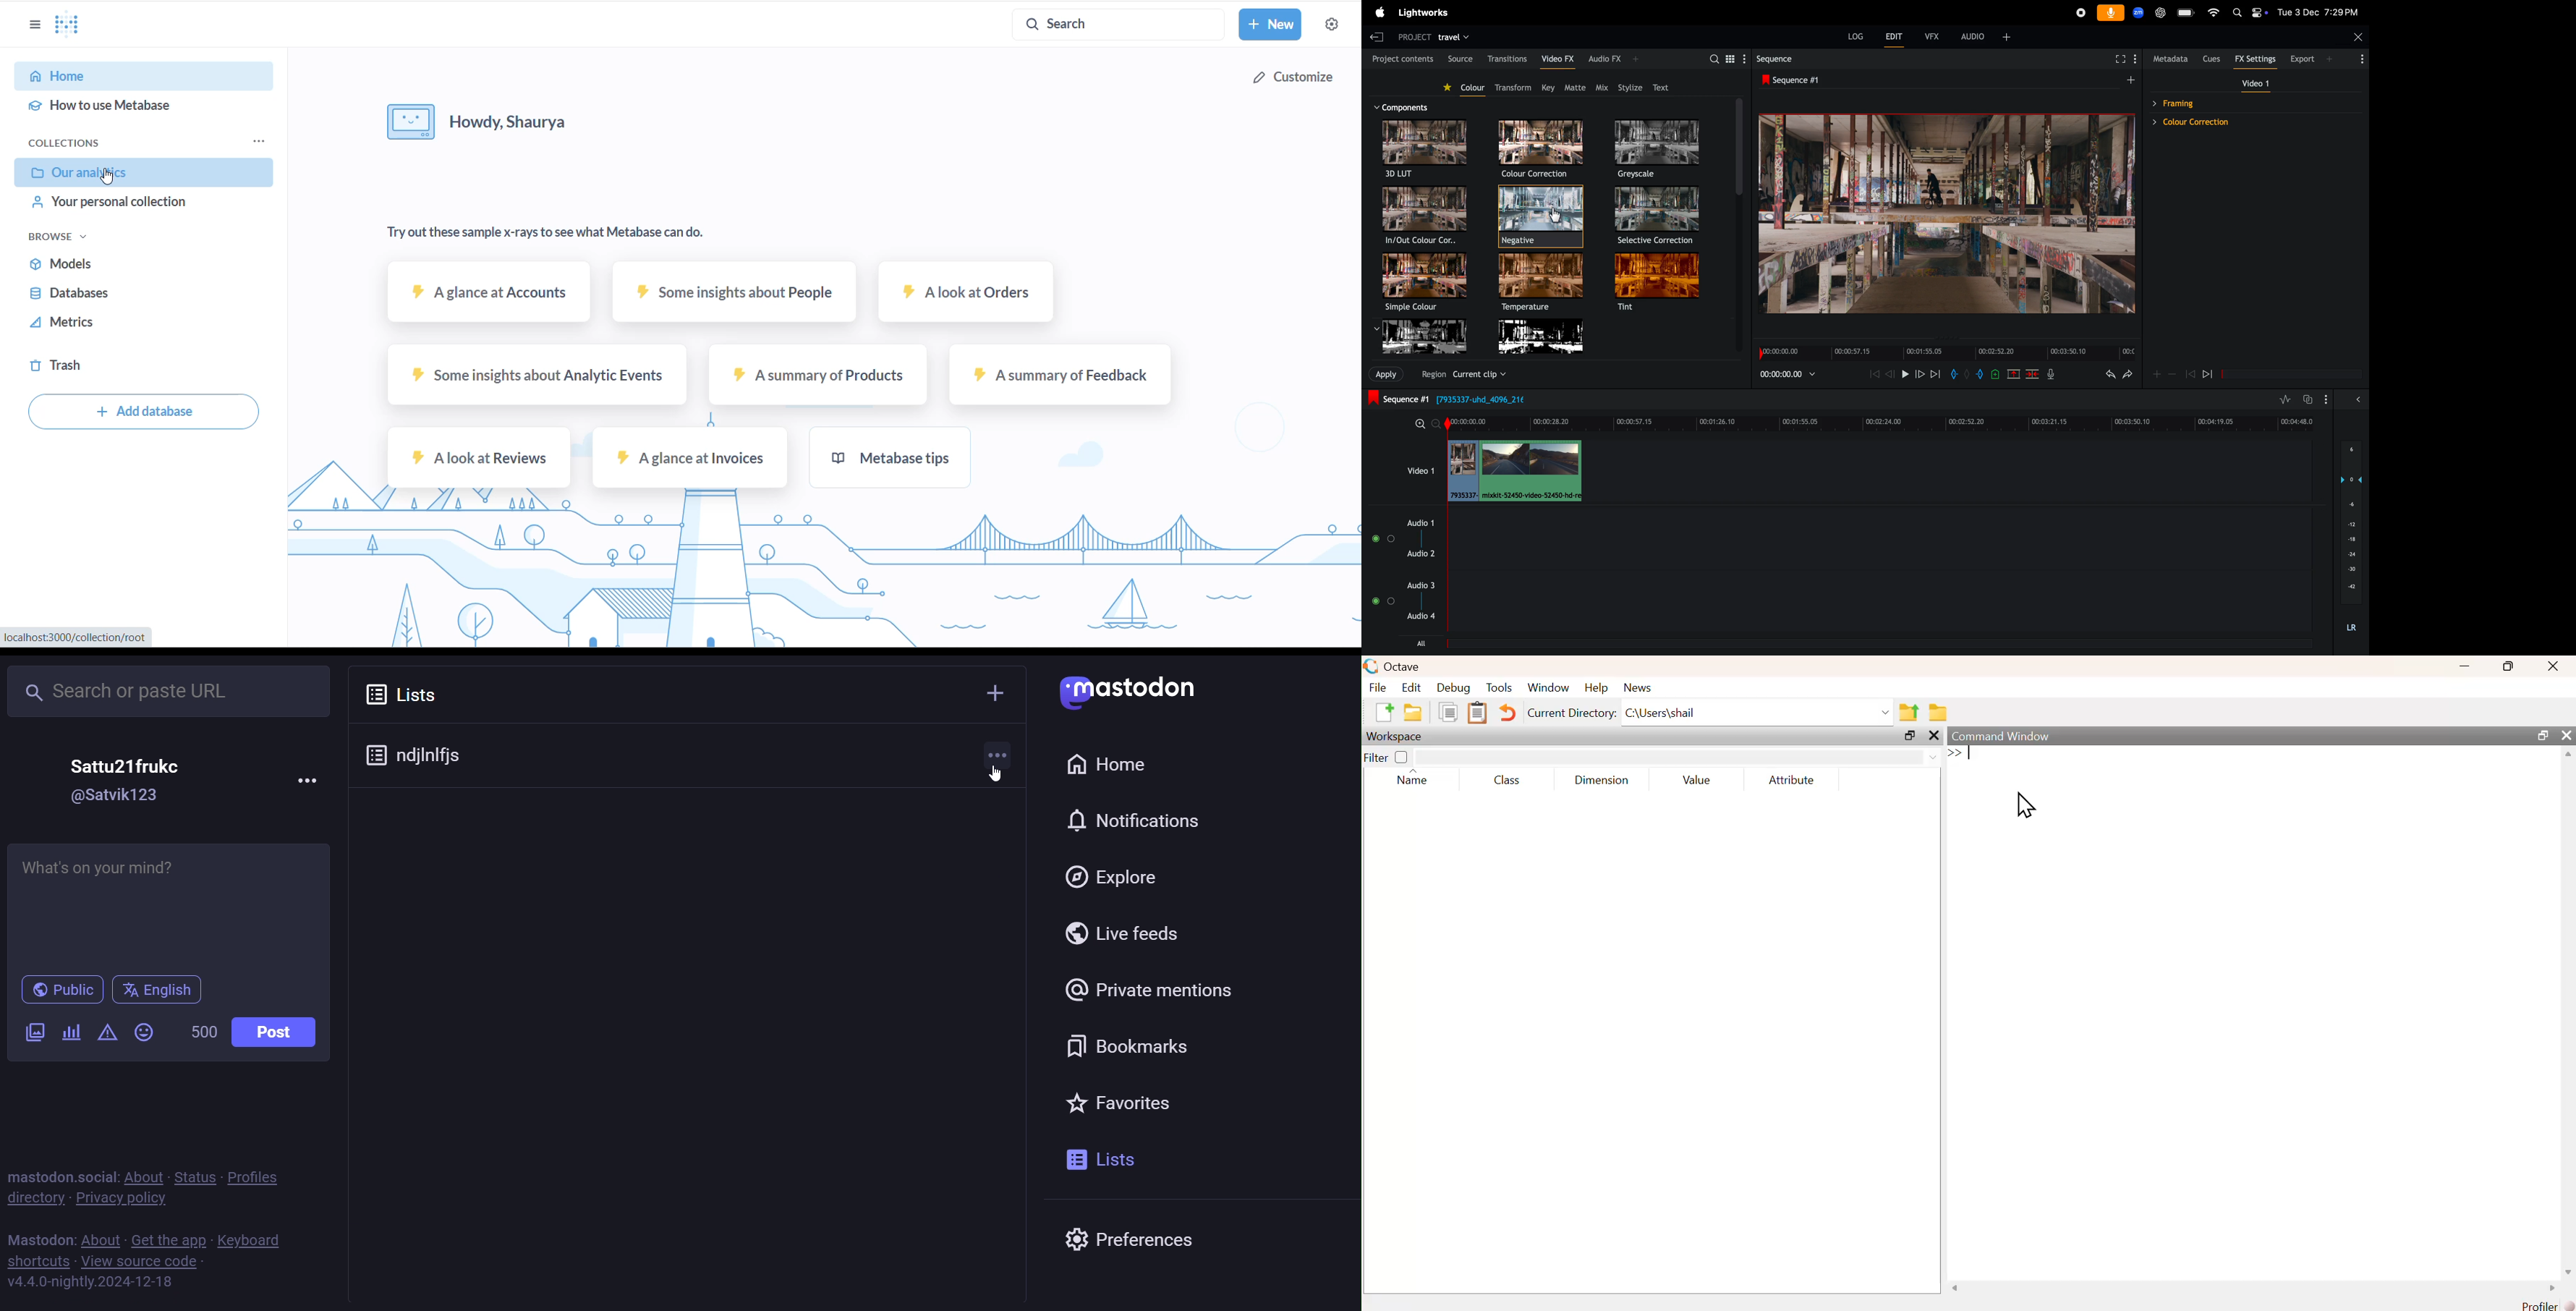 This screenshot has width=2576, height=1316. Describe the element at coordinates (1658, 285) in the screenshot. I see `tint` at that location.